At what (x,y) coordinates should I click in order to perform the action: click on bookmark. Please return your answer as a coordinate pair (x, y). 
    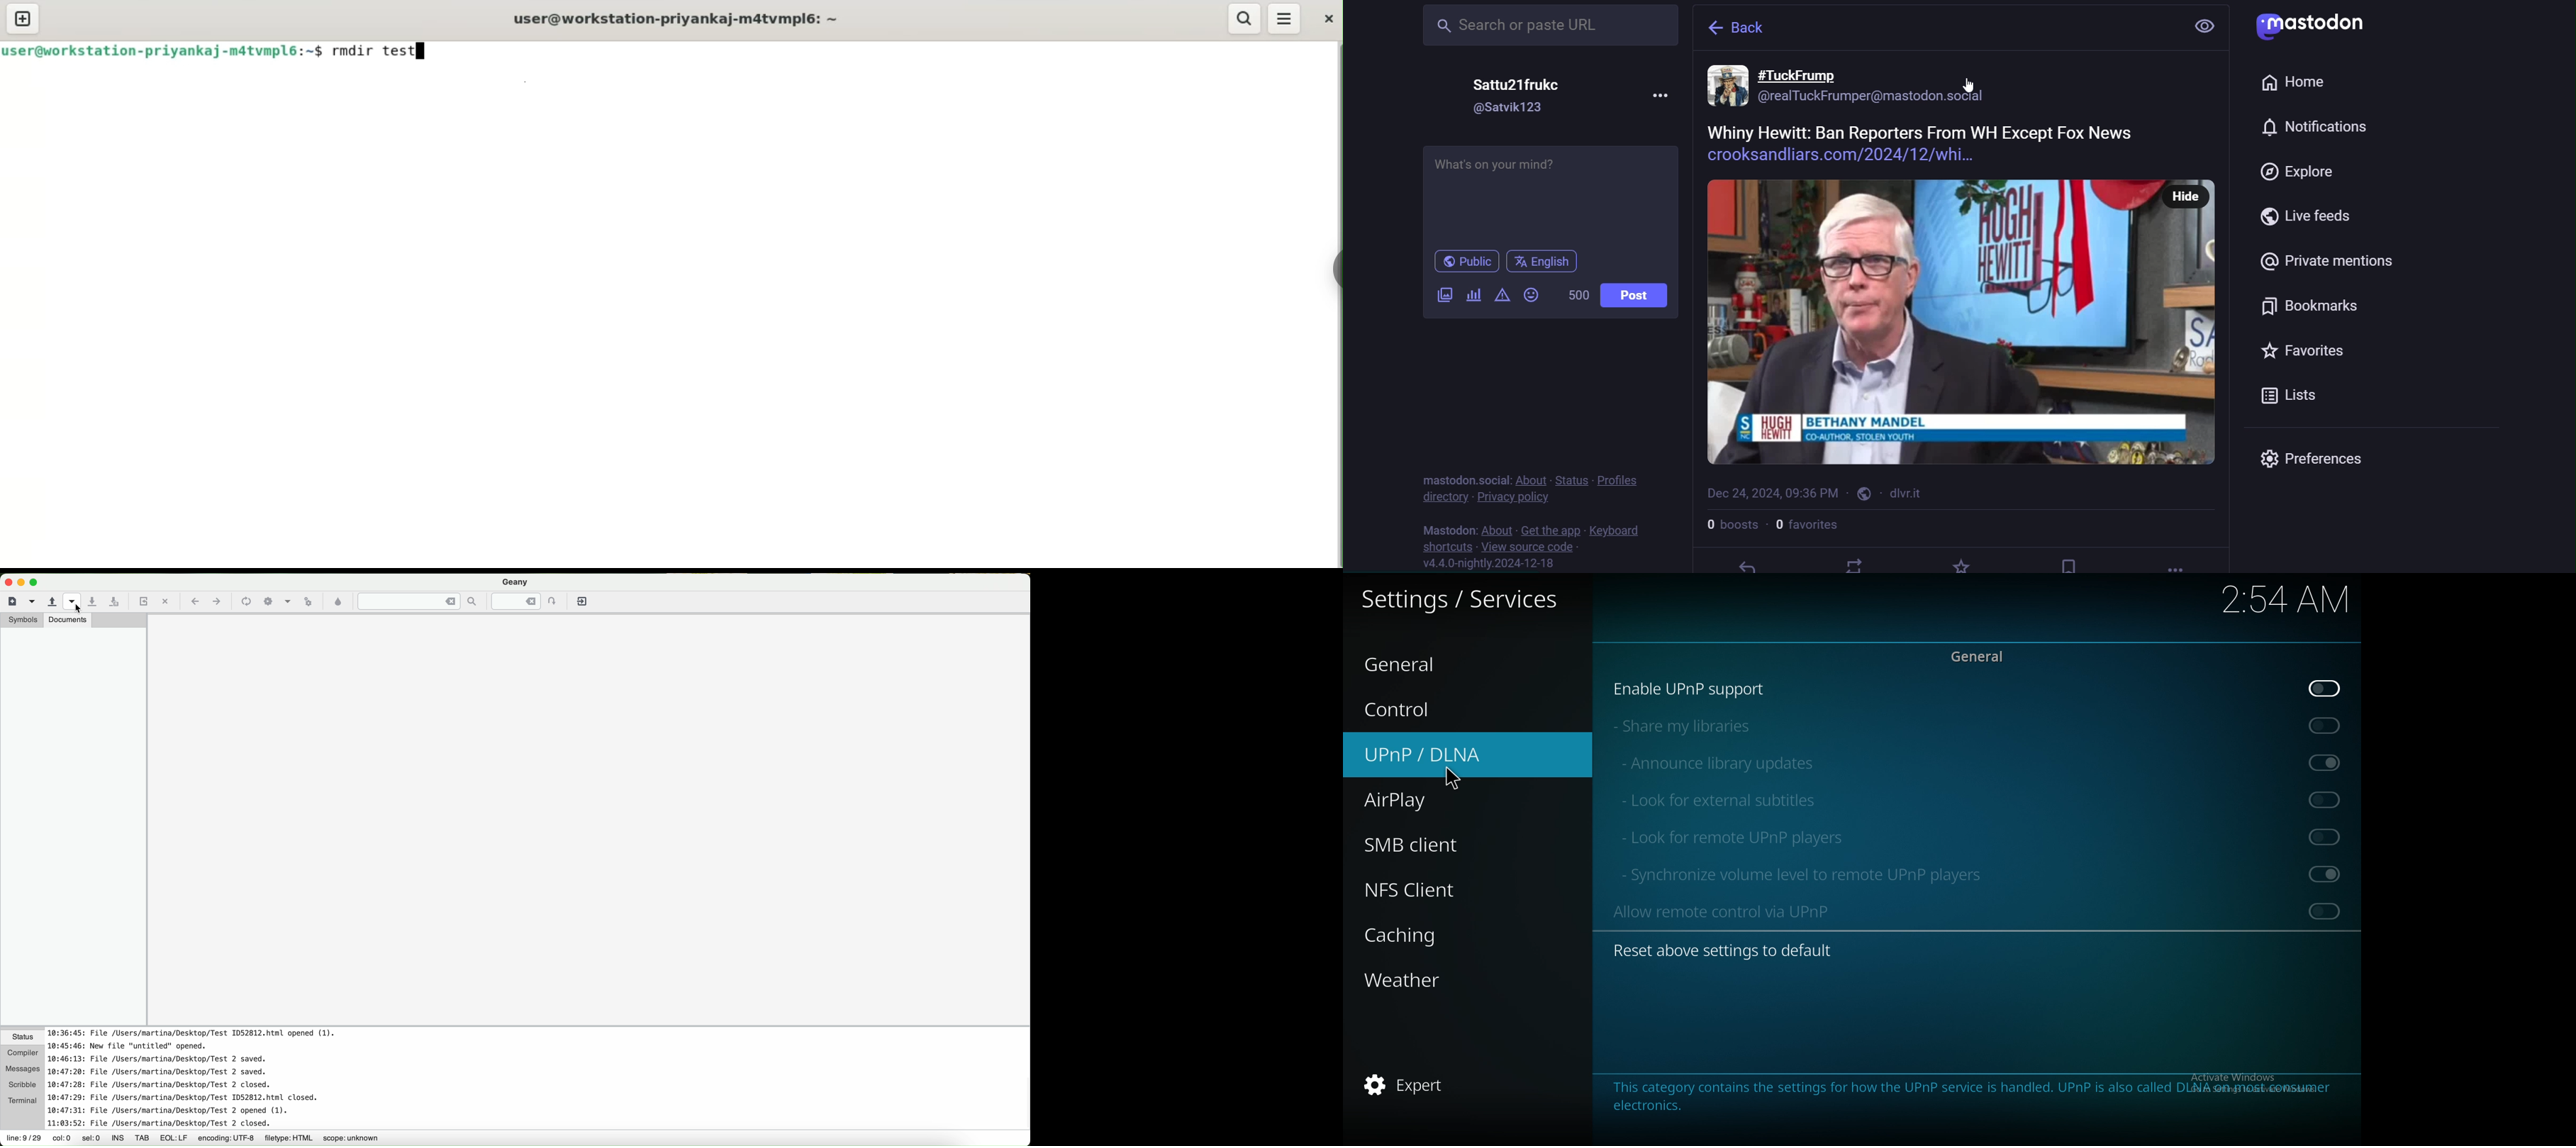
    Looking at the image, I should click on (2311, 305).